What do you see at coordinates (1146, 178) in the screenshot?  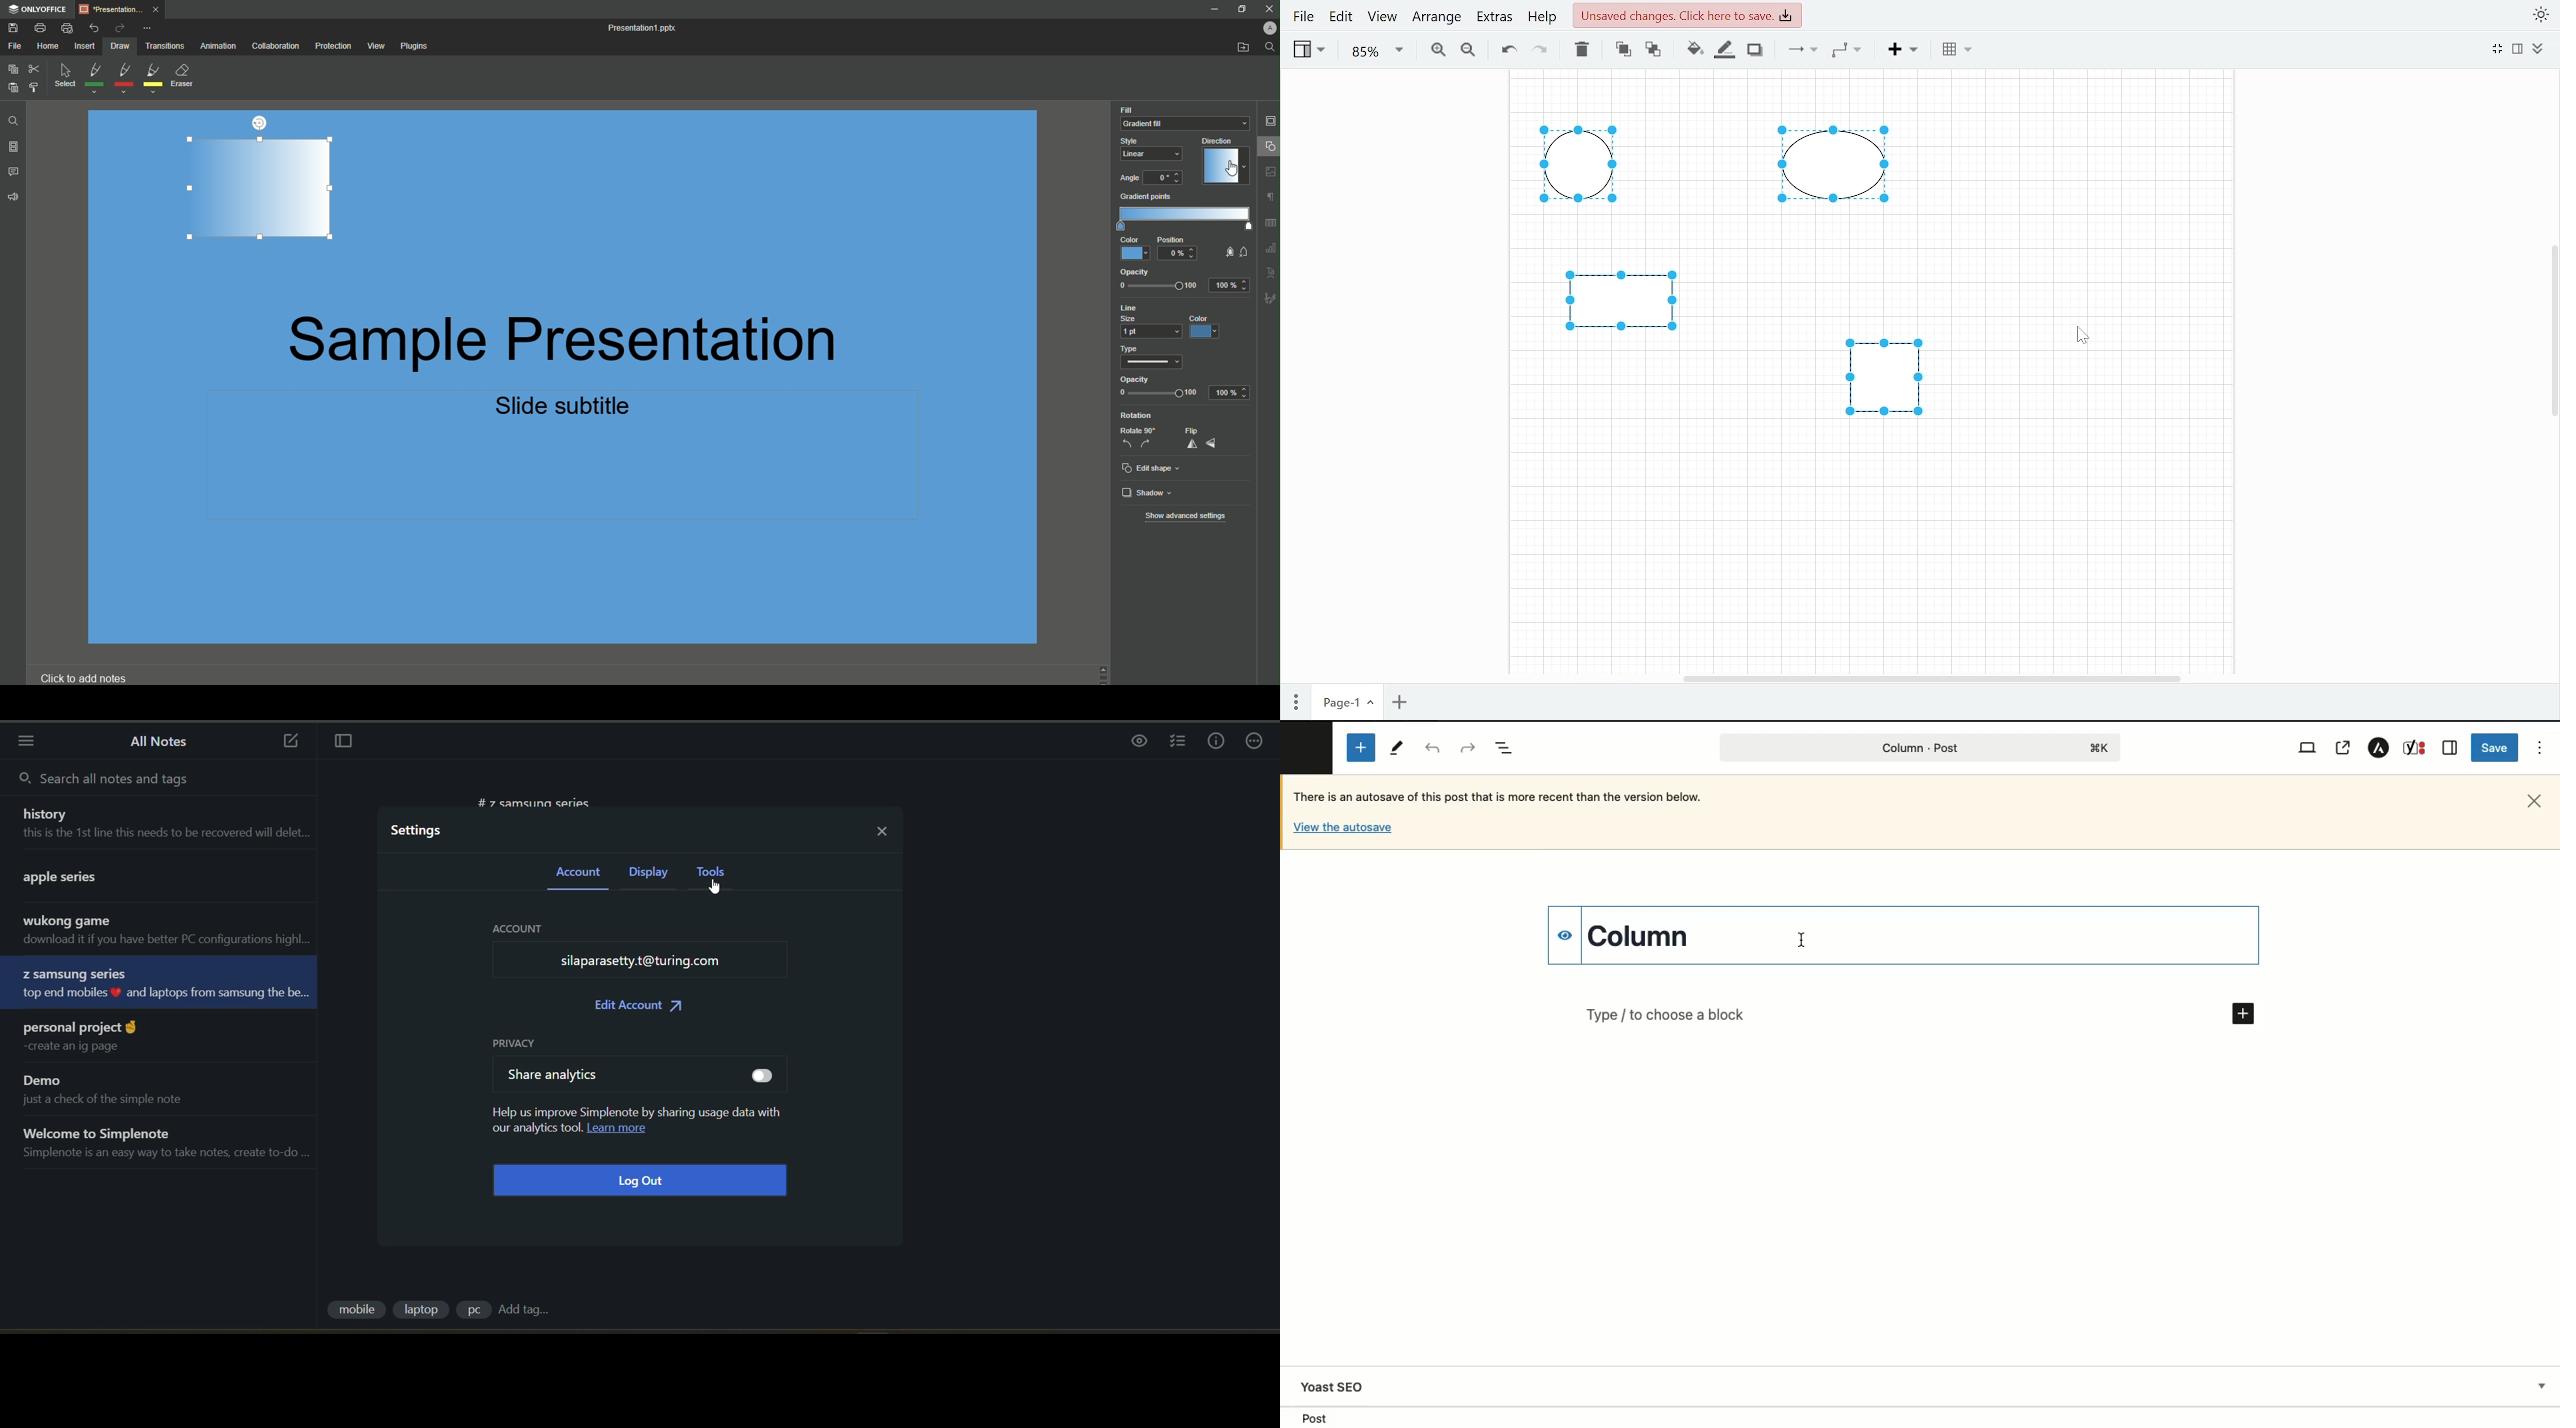 I see `Angle` at bounding box center [1146, 178].